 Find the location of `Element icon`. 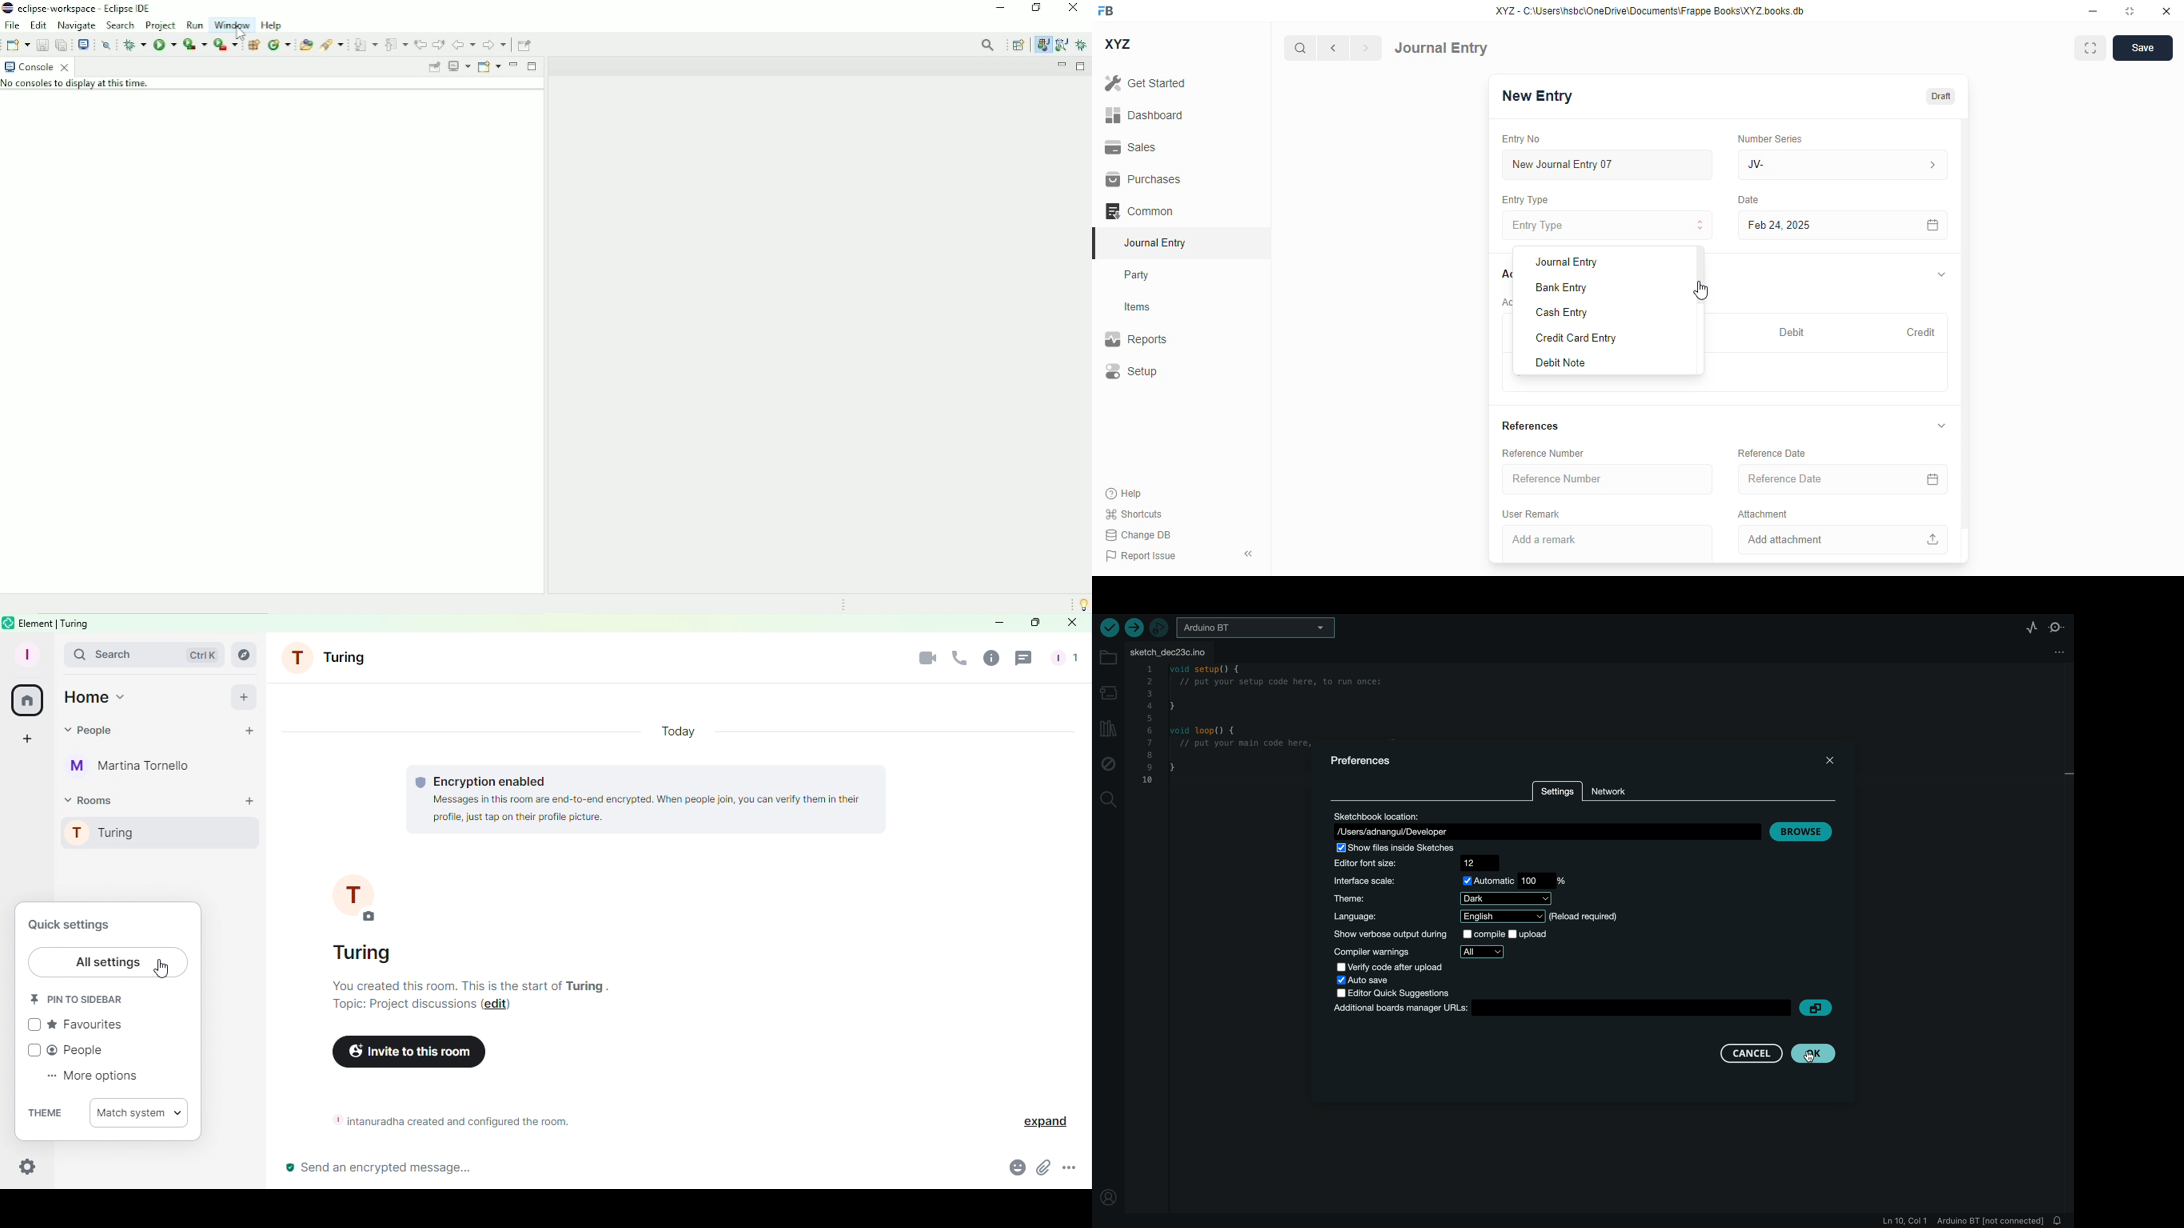

Element icon is located at coordinates (10, 622).